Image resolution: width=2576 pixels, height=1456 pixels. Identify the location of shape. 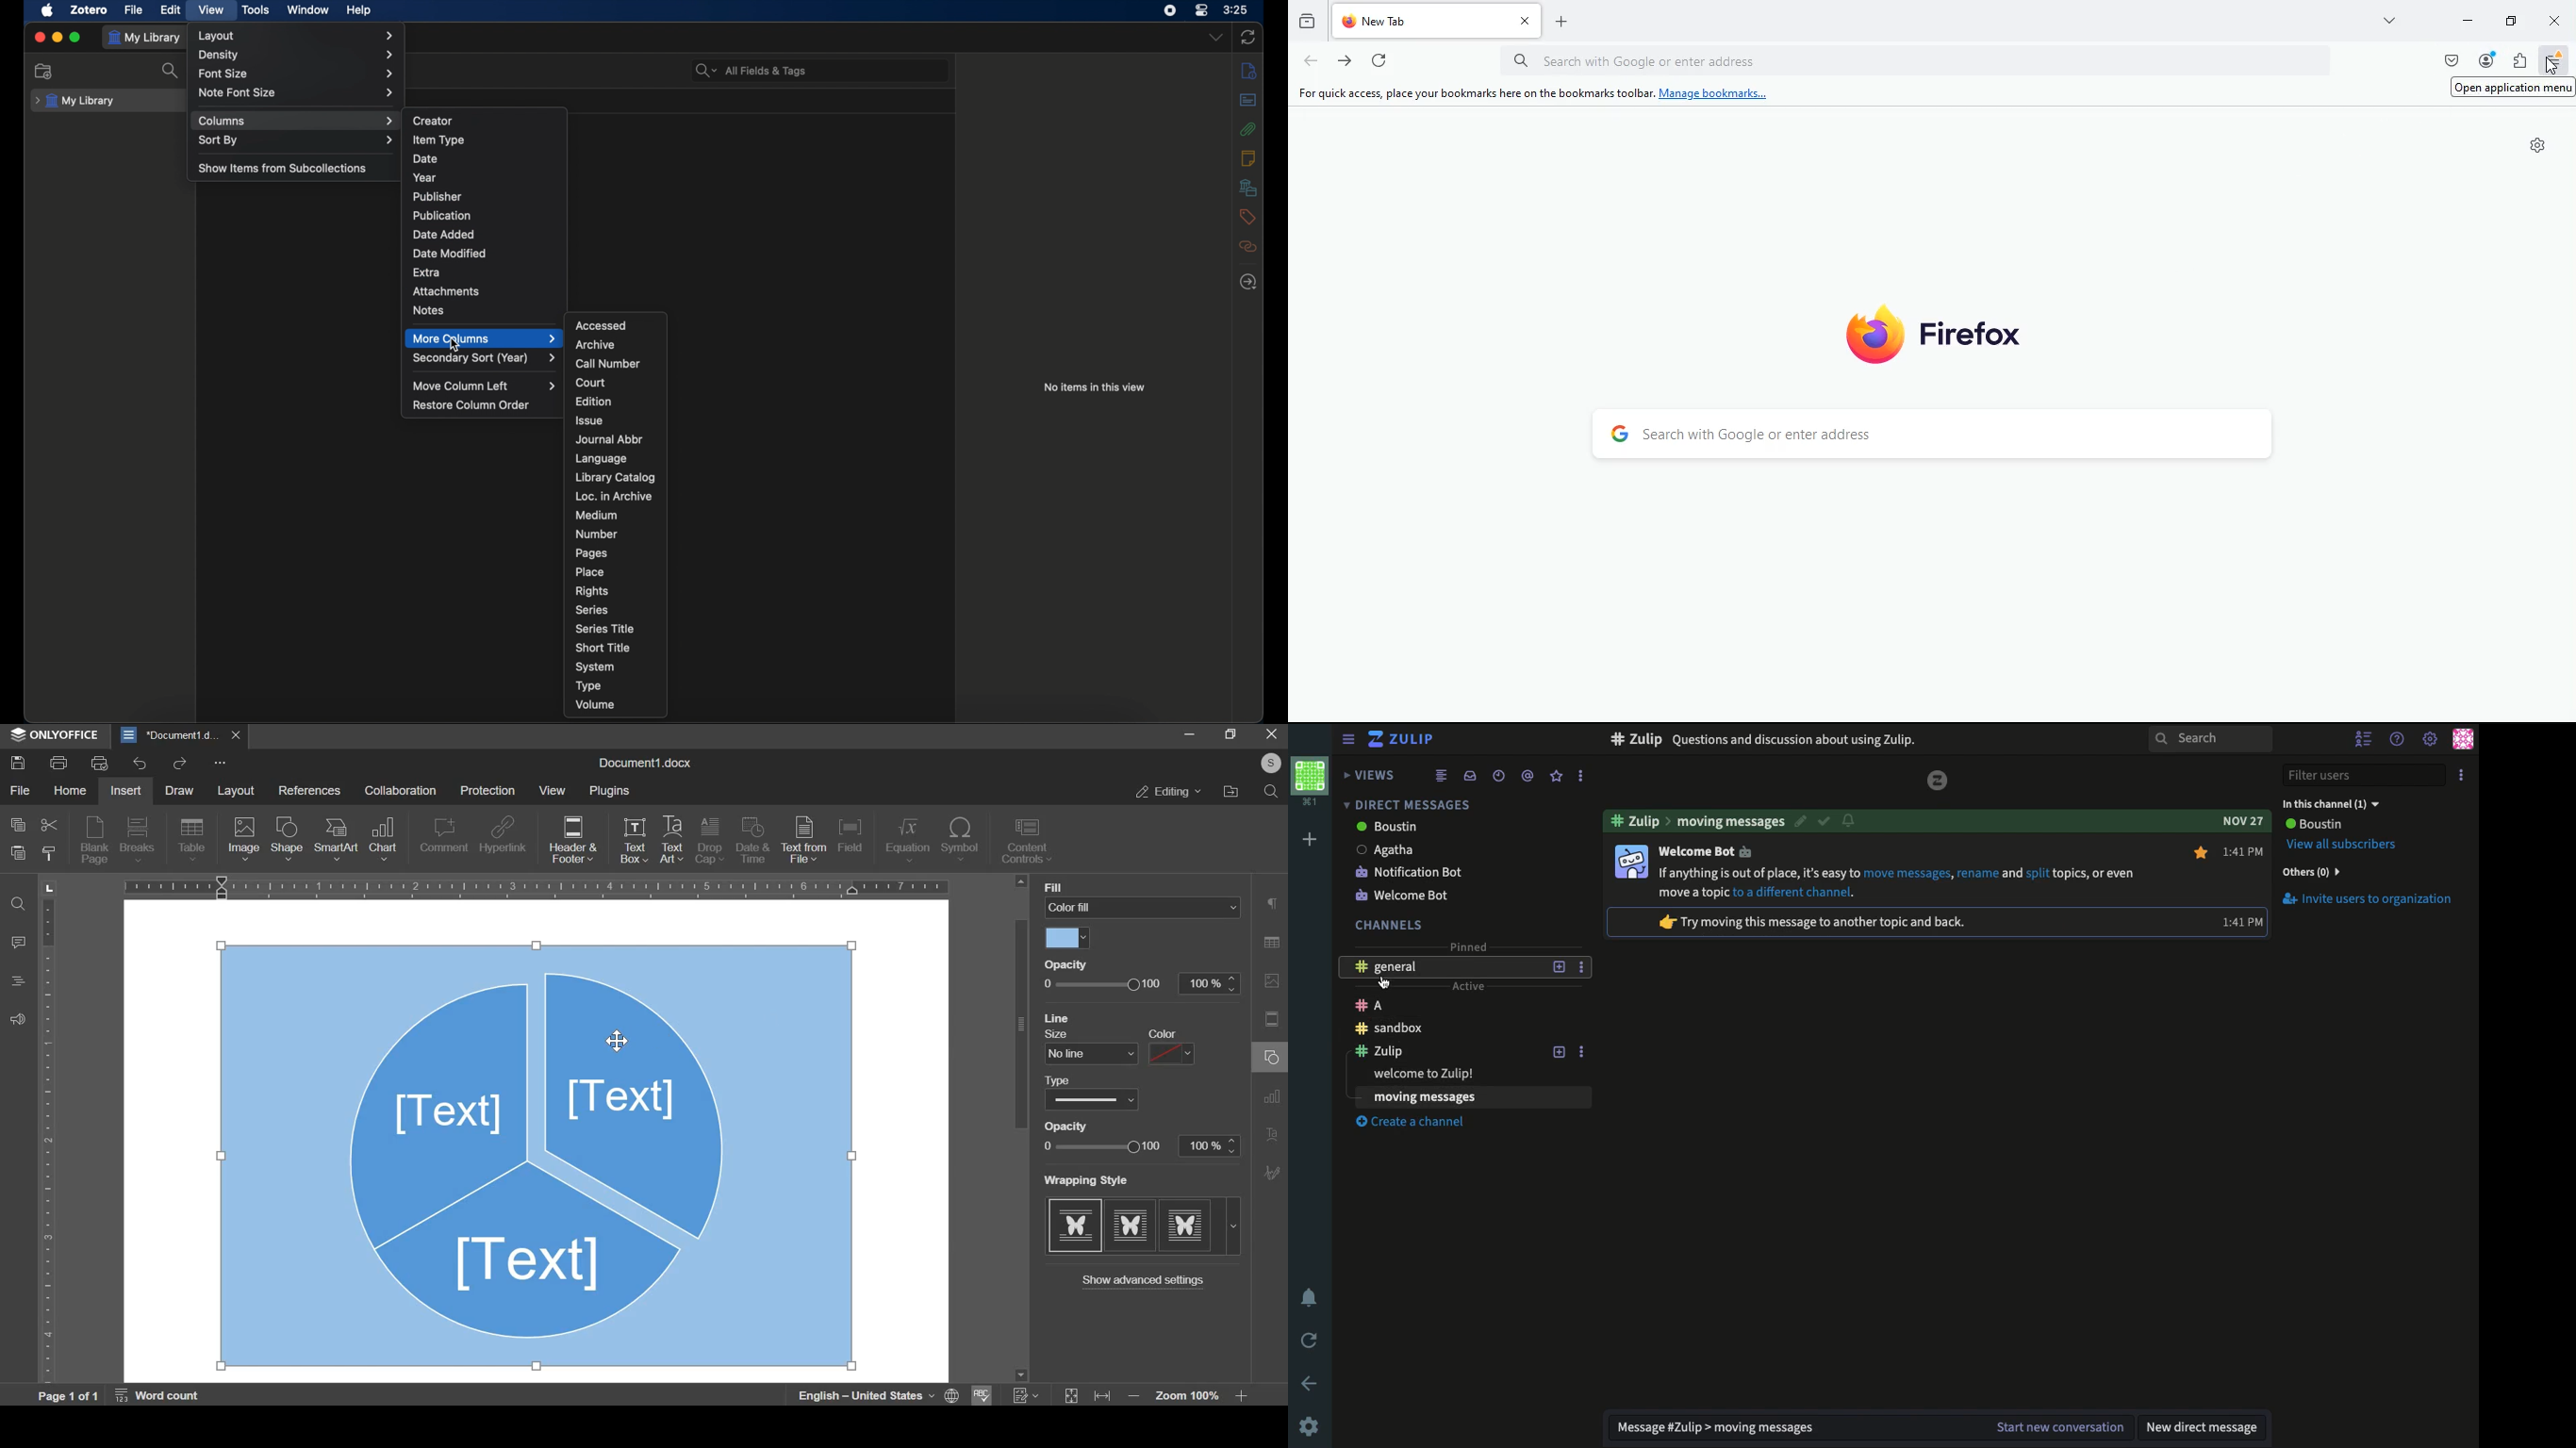
(288, 838).